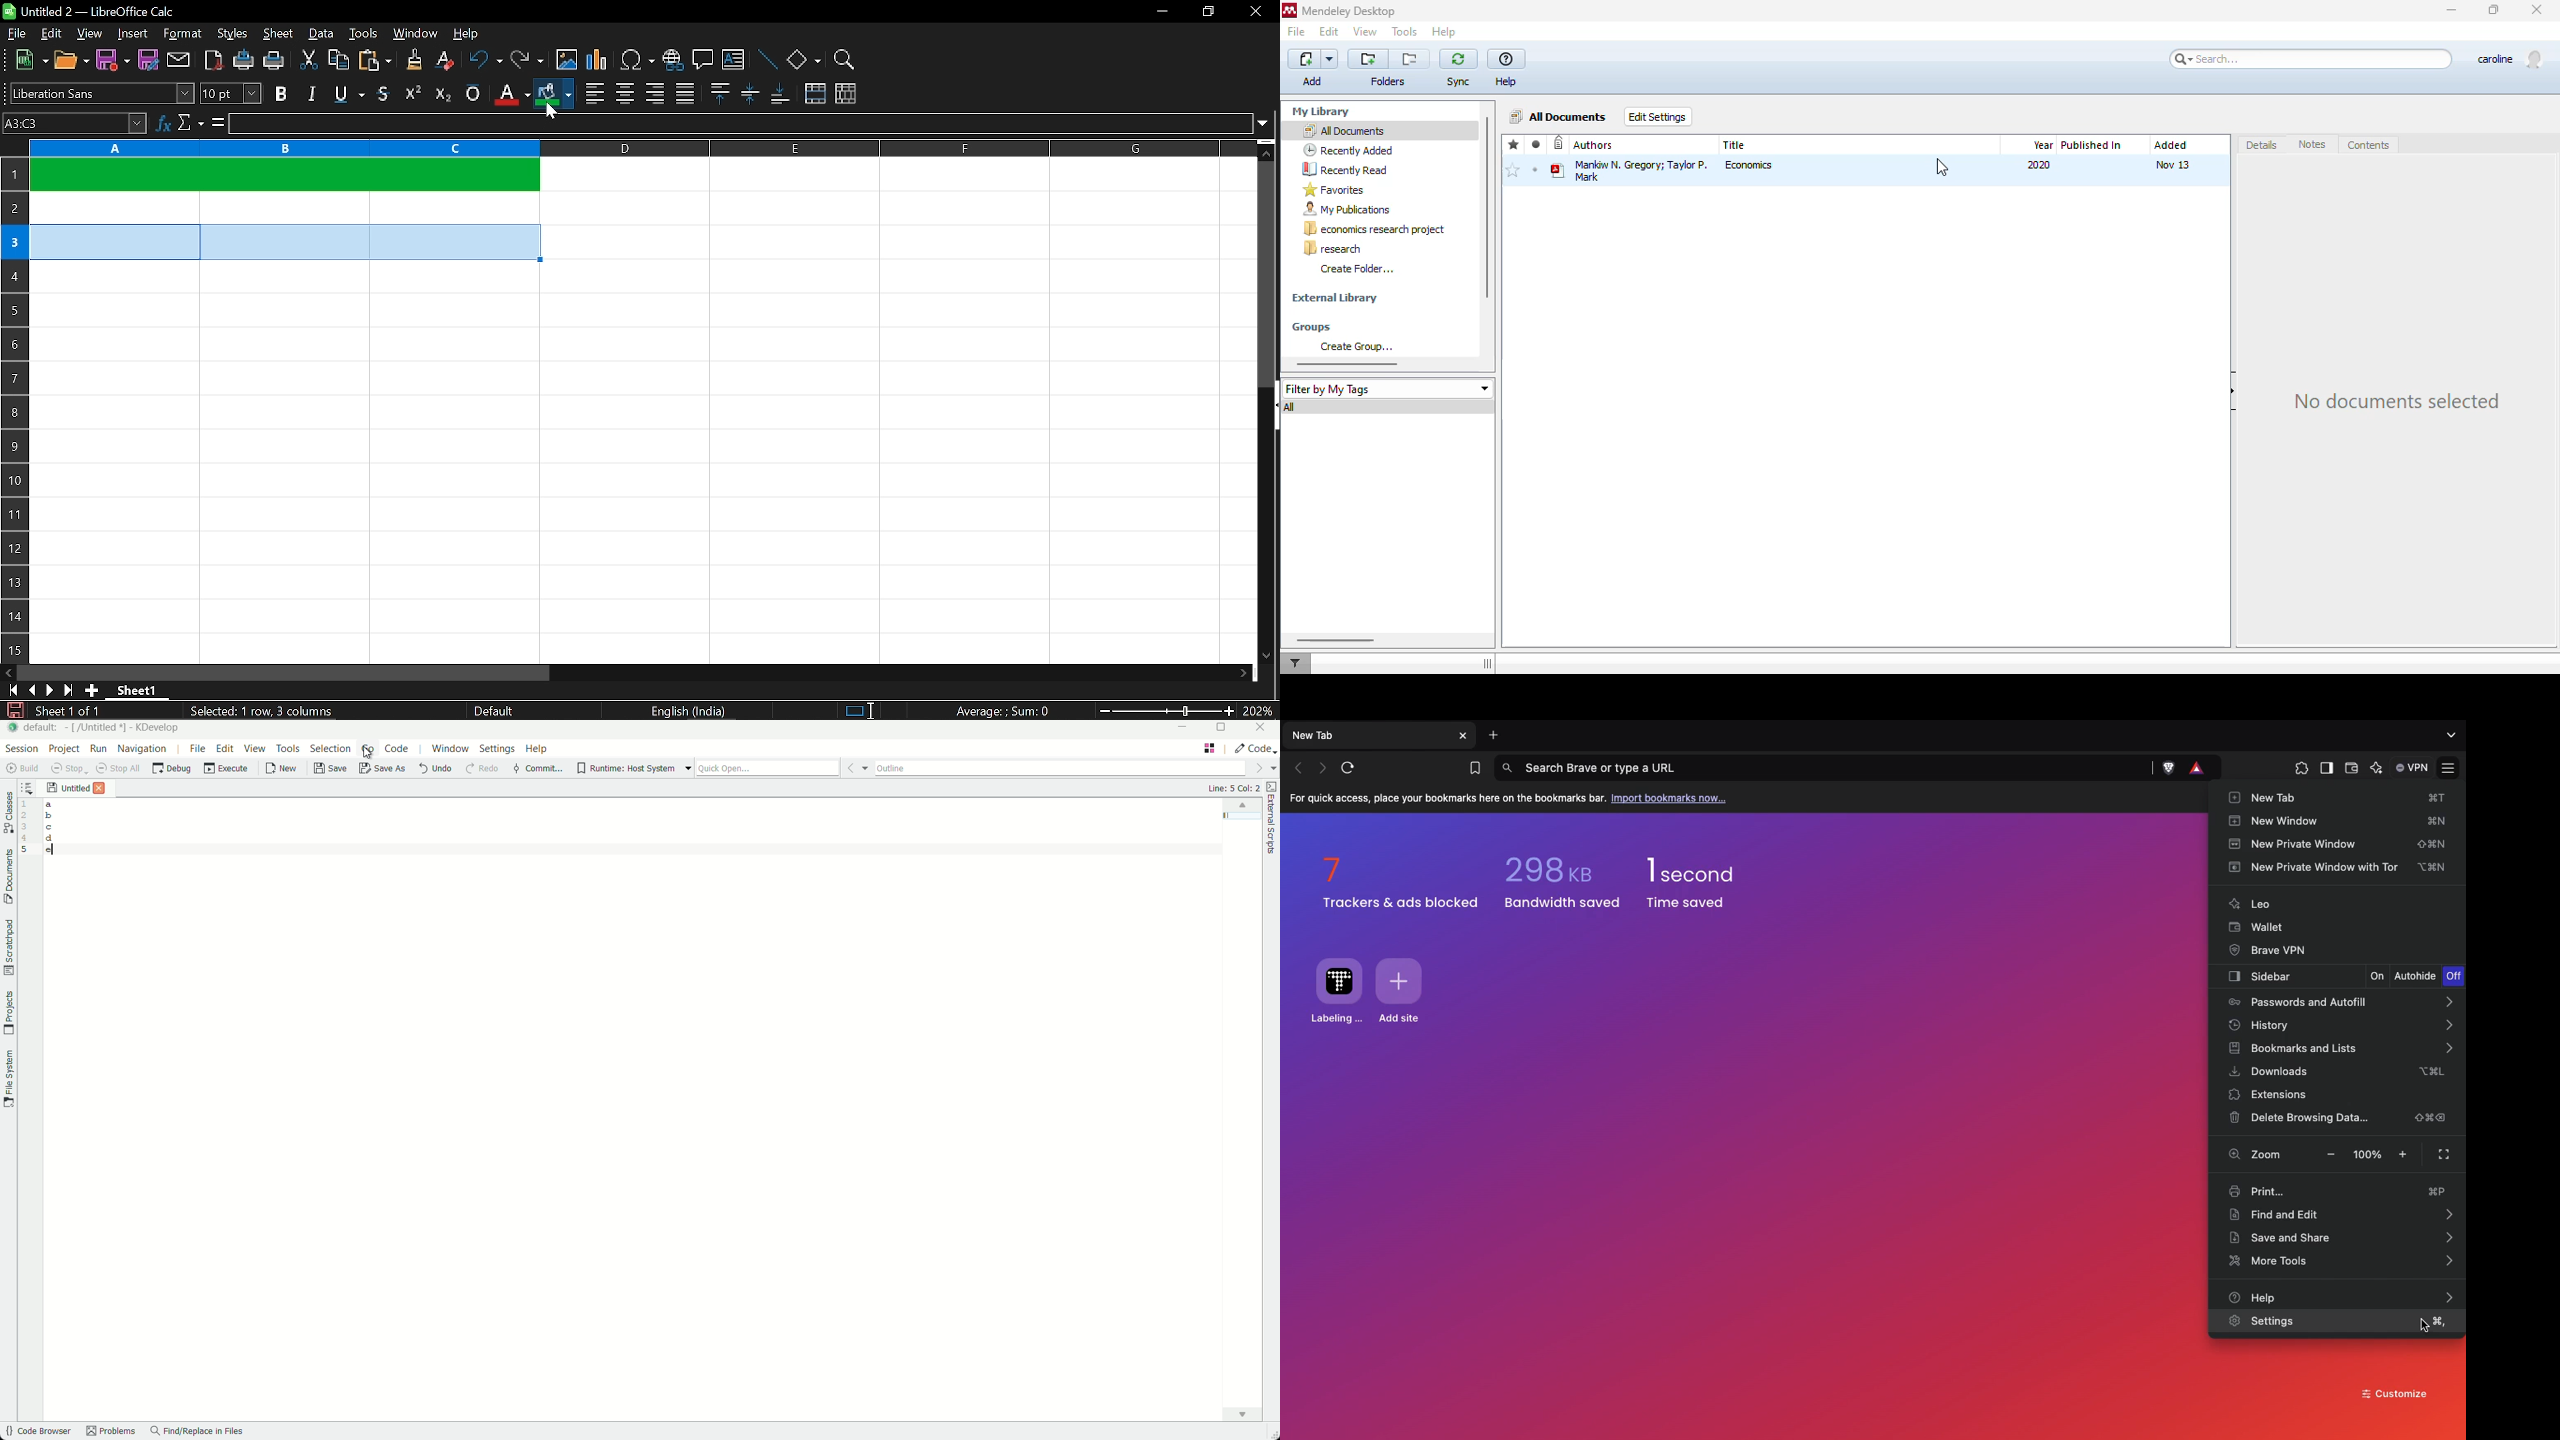 This screenshot has height=1456, width=2576. I want to click on unmerge cells, so click(846, 95).